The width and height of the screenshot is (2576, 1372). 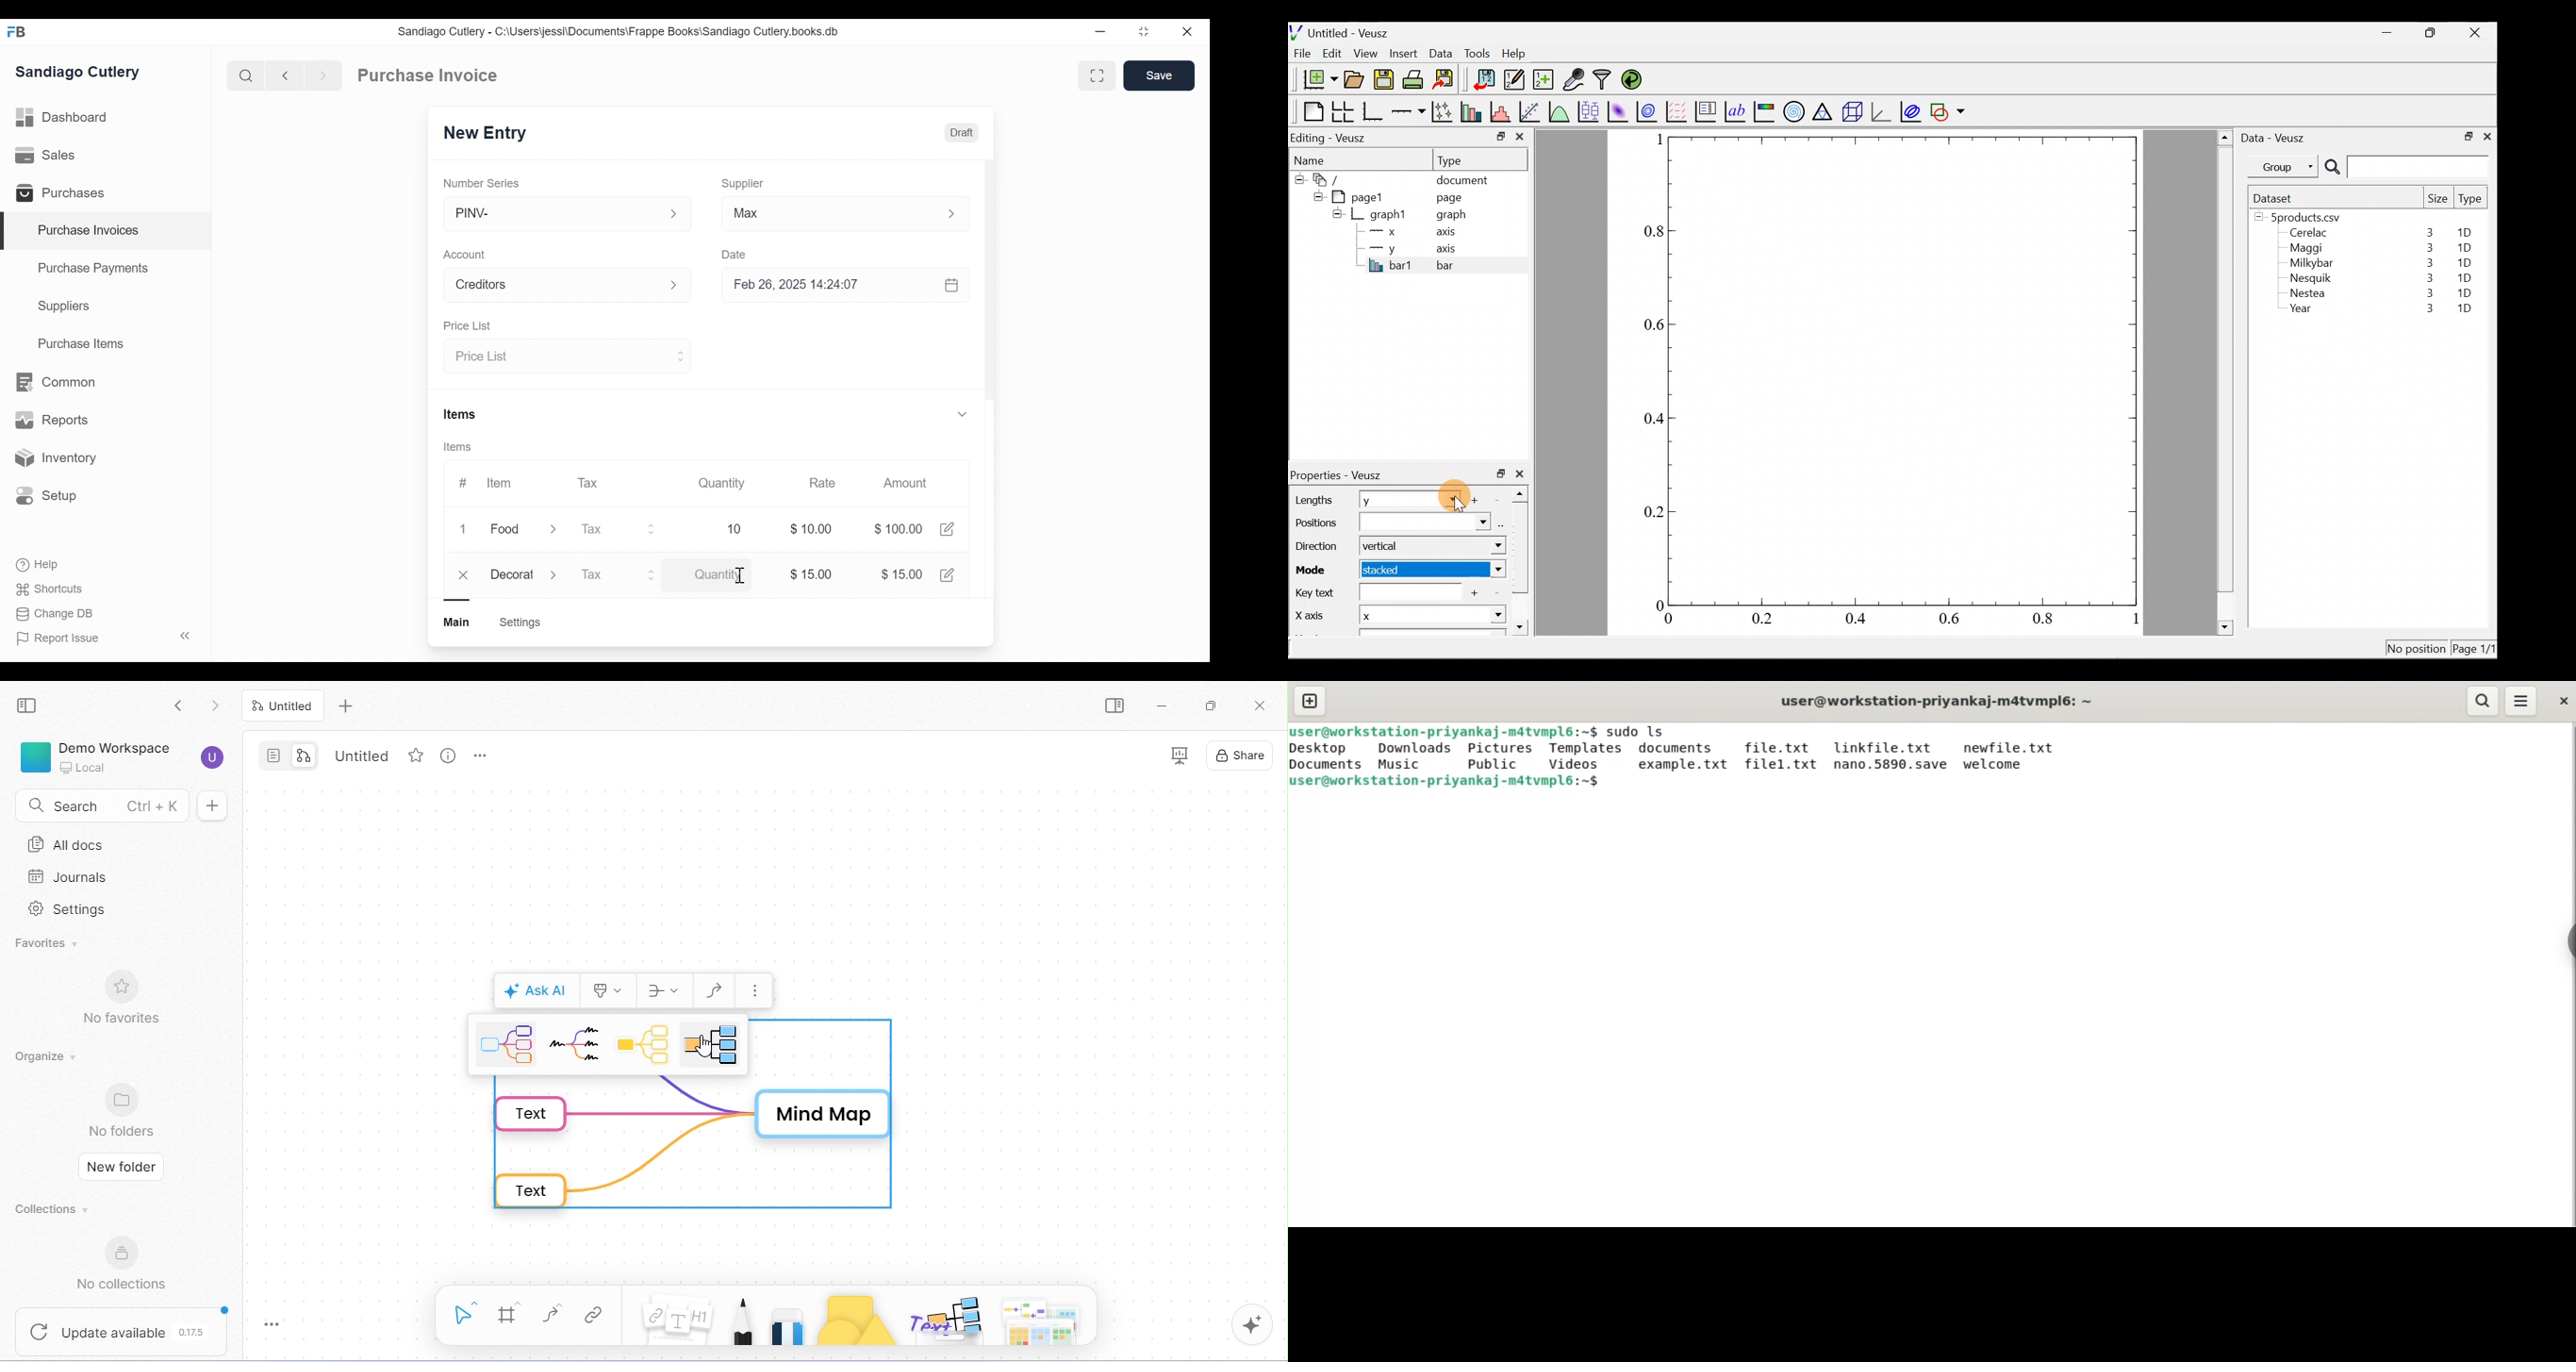 I want to click on Help, so click(x=38, y=565).